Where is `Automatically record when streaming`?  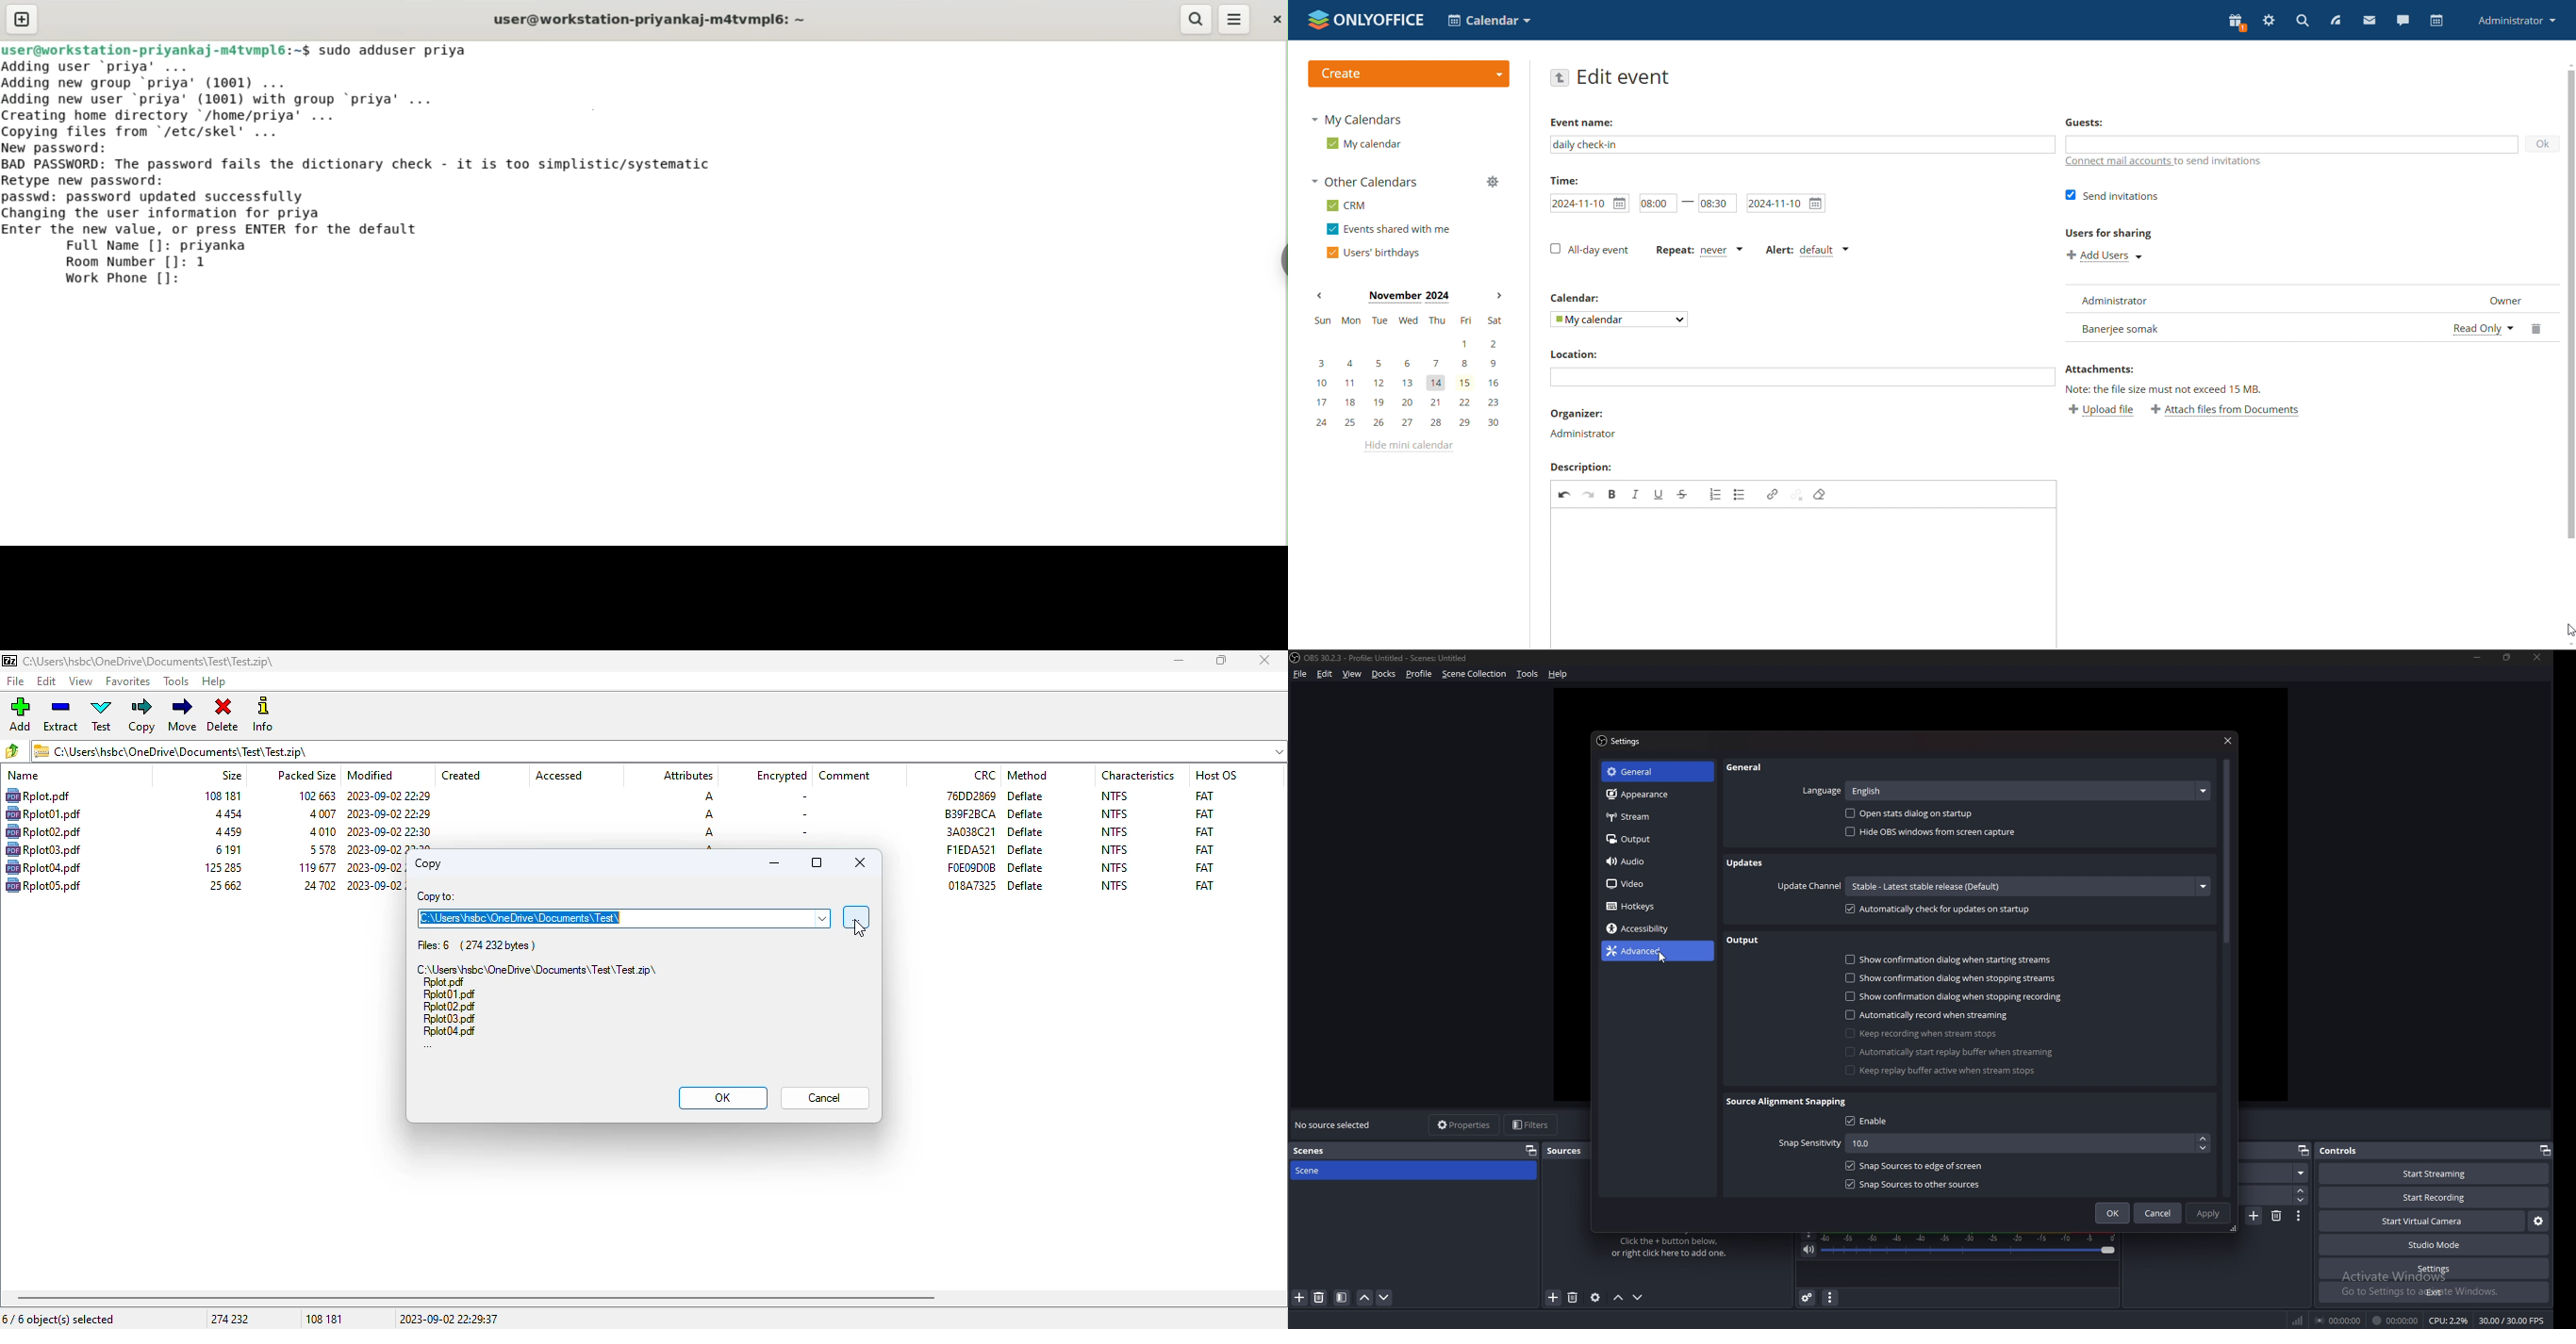 Automatically record when streaming is located at coordinates (1929, 1015).